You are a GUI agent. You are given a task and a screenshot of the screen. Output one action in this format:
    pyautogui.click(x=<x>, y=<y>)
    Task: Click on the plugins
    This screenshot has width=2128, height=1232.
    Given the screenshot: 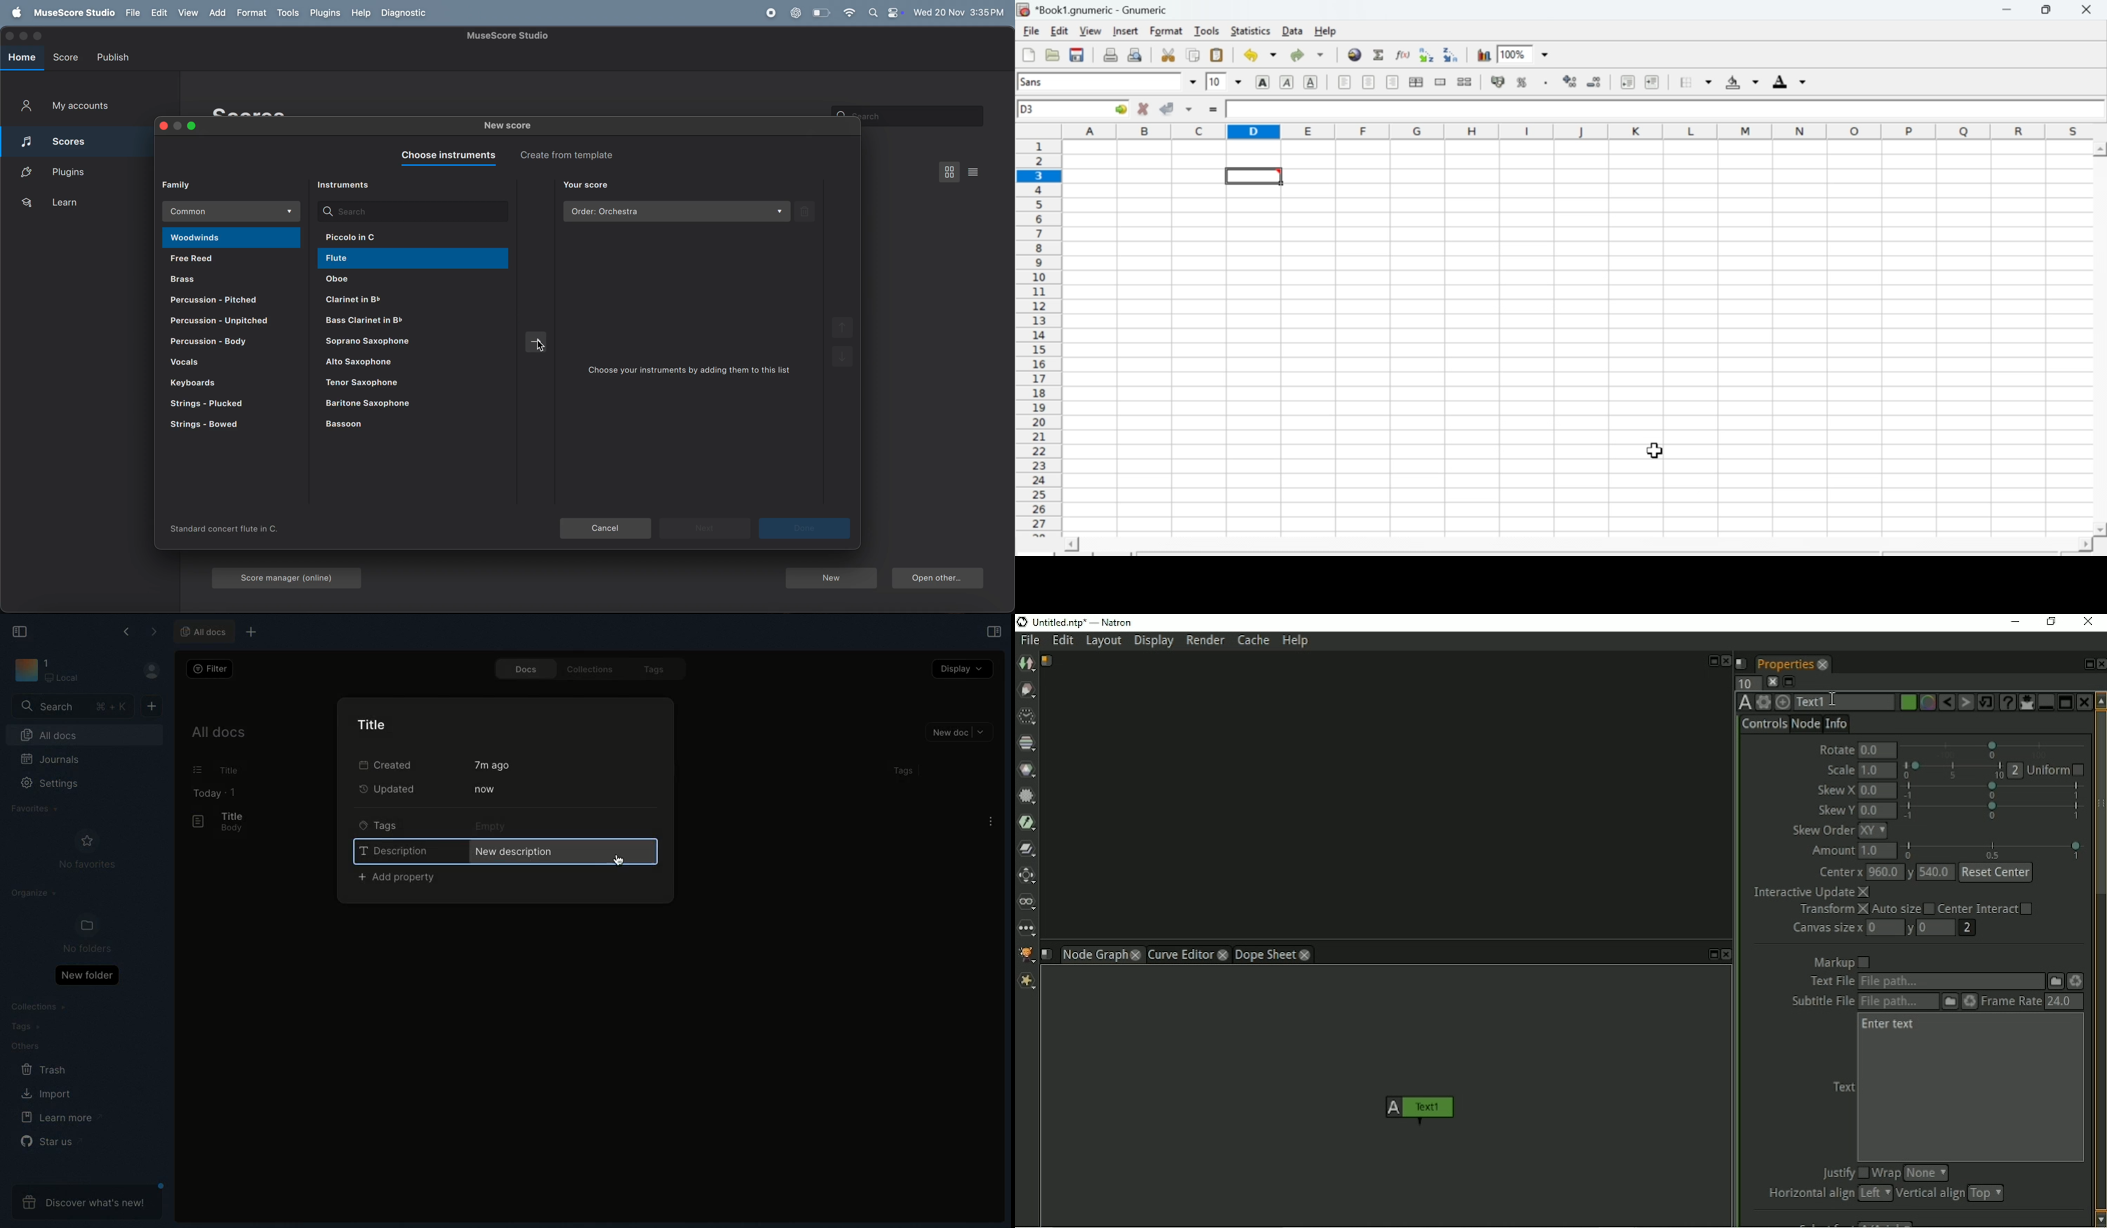 What is the action you would take?
    pyautogui.click(x=325, y=13)
    